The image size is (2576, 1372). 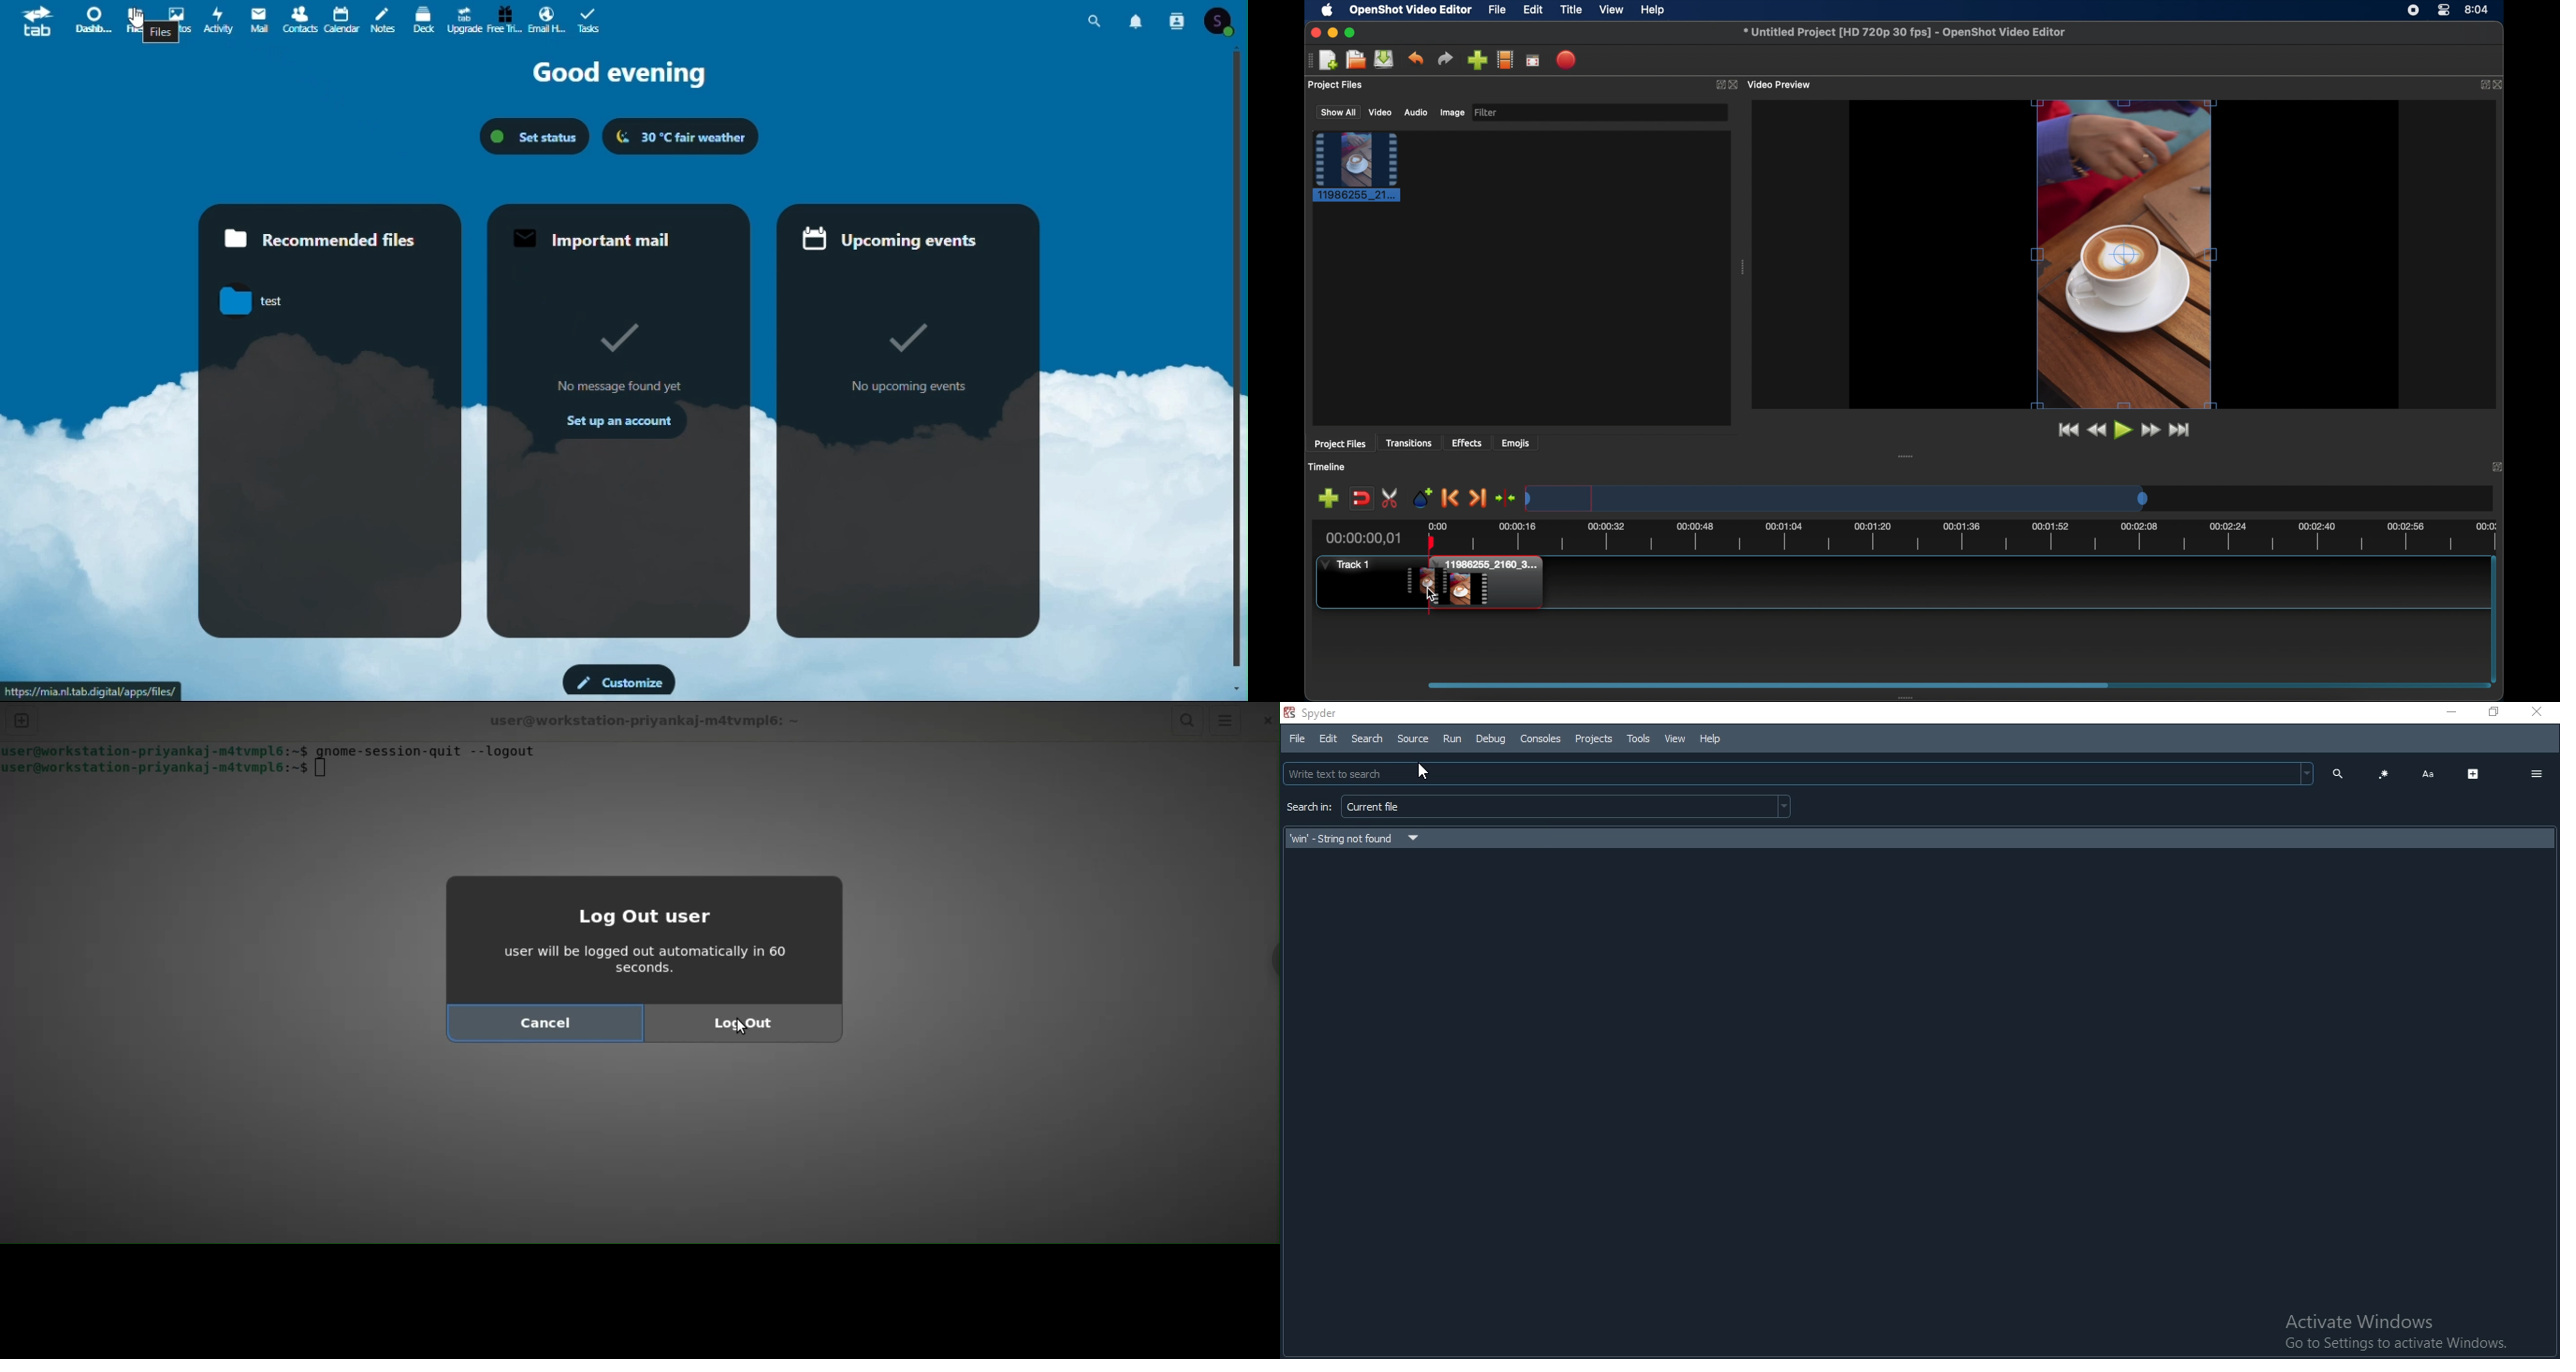 I want to click on status, so click(x=530, y=136).